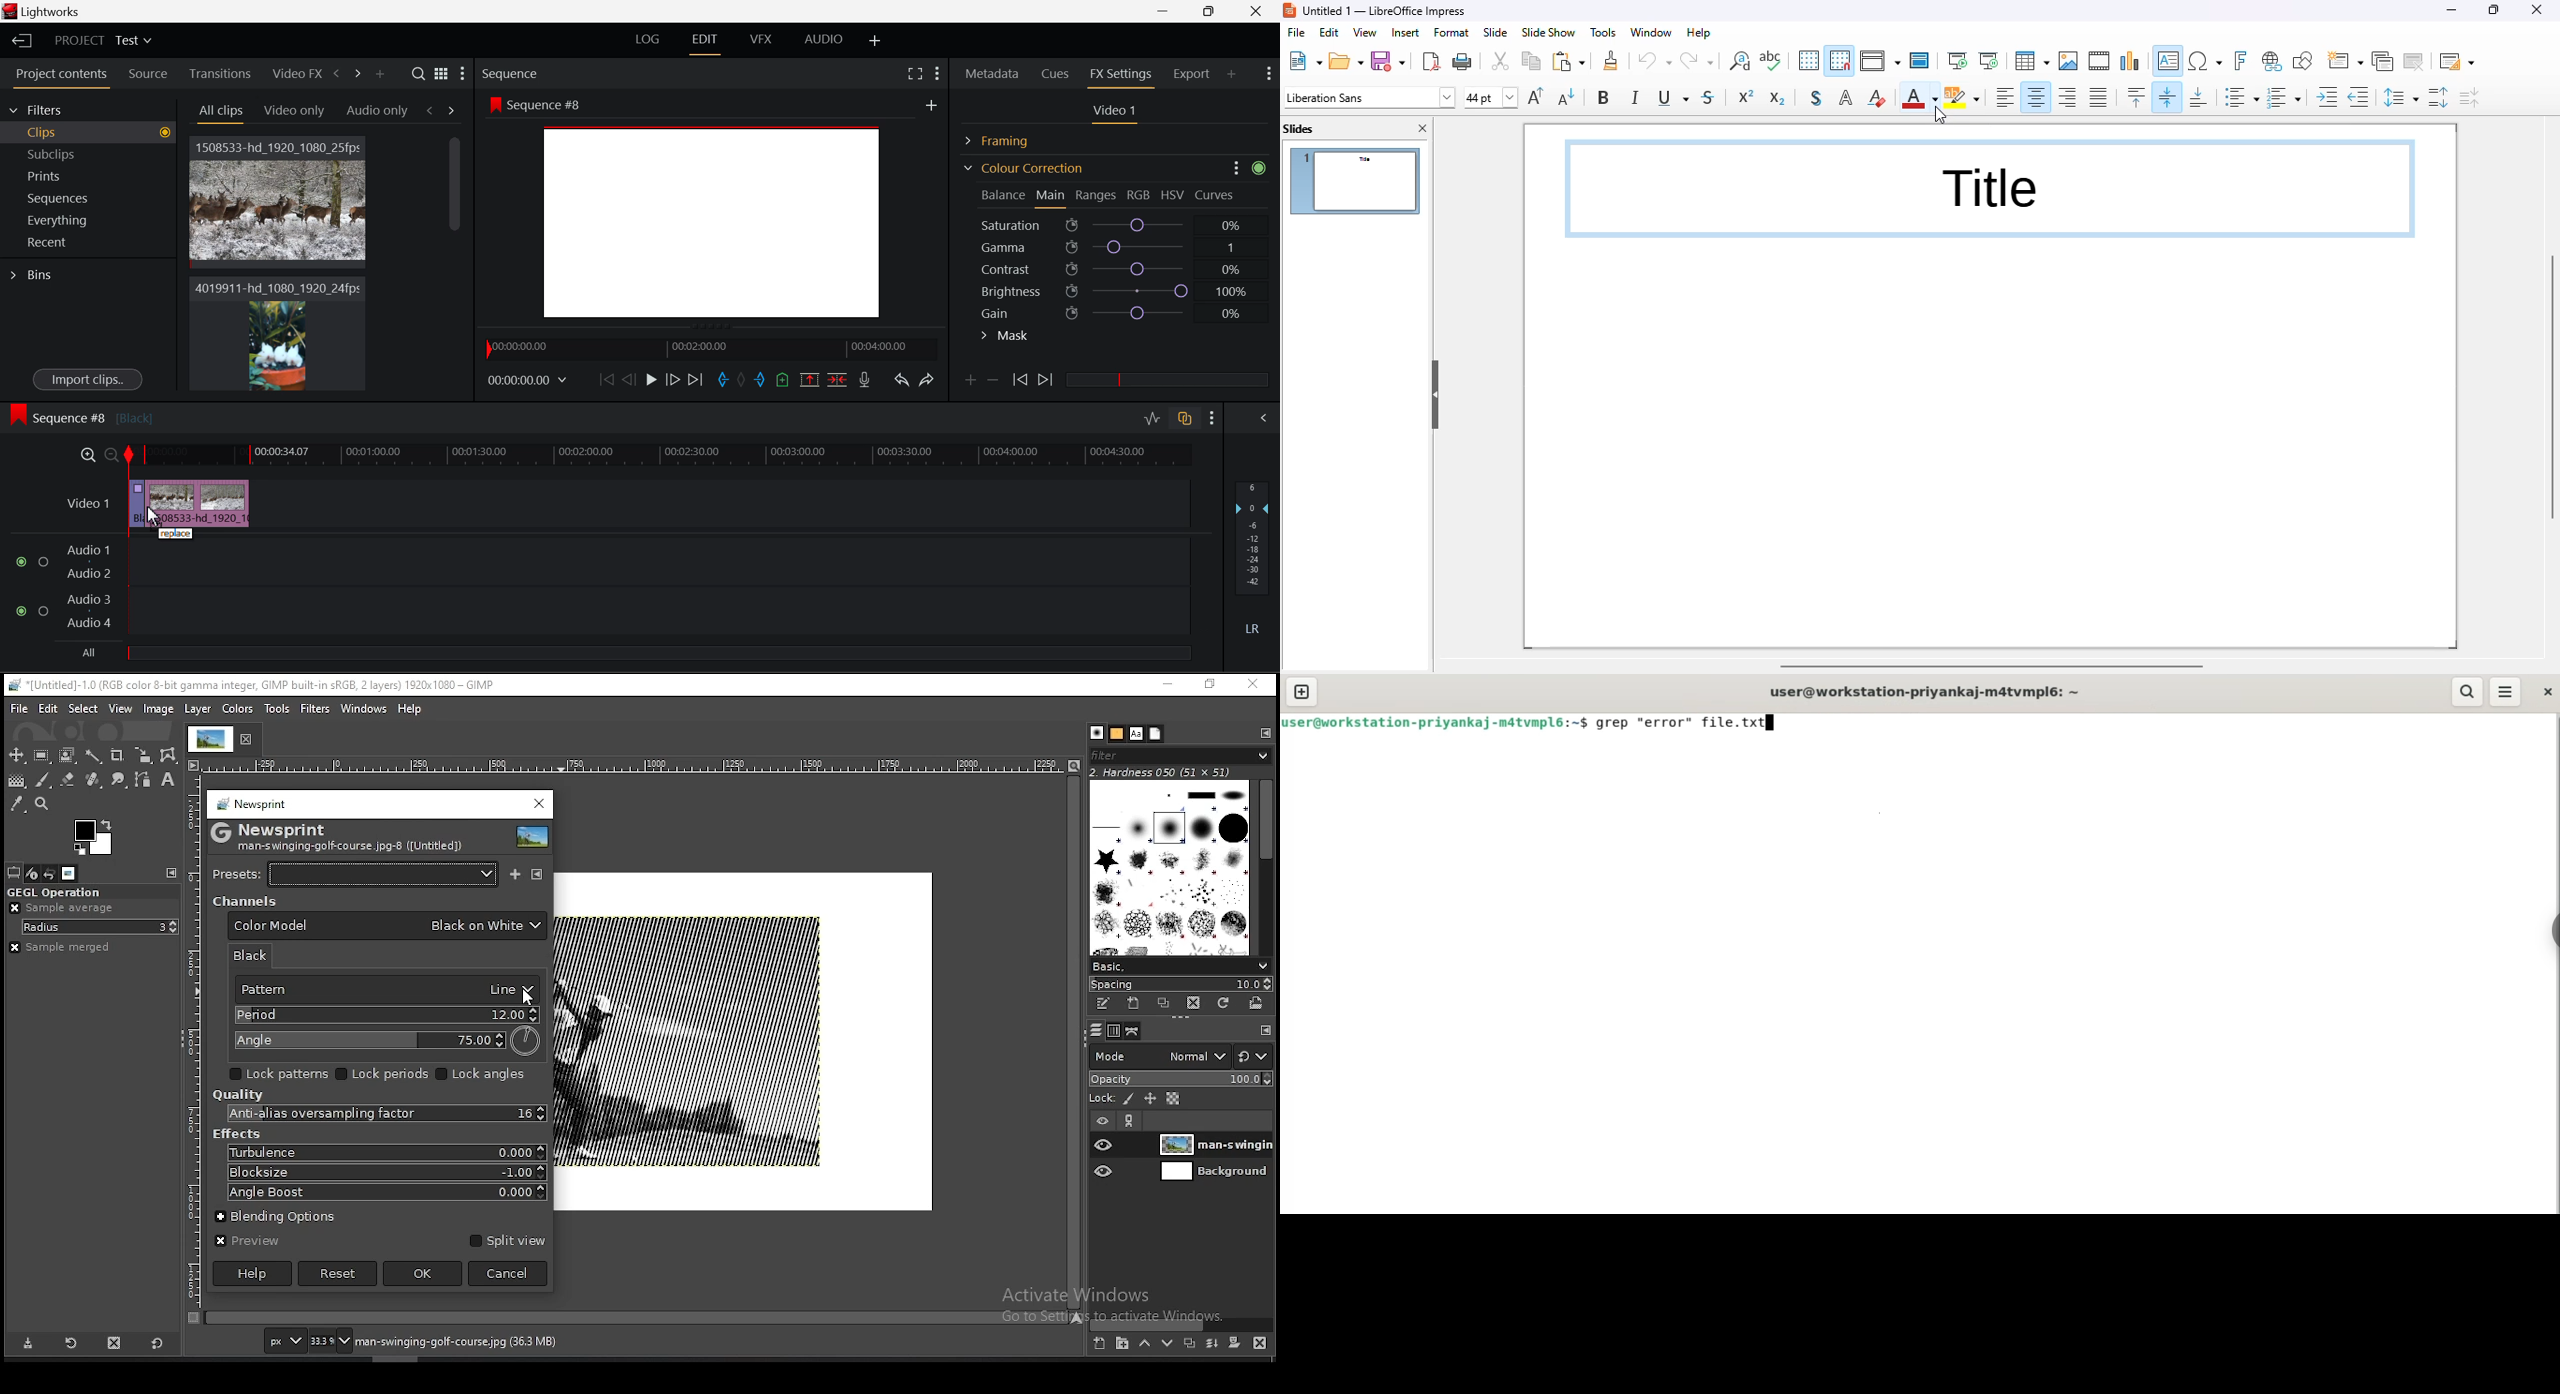  What do you see at coordinates (1938, 114) in the screenshot?
I see `cursor` at bounding box center [1938, 114].